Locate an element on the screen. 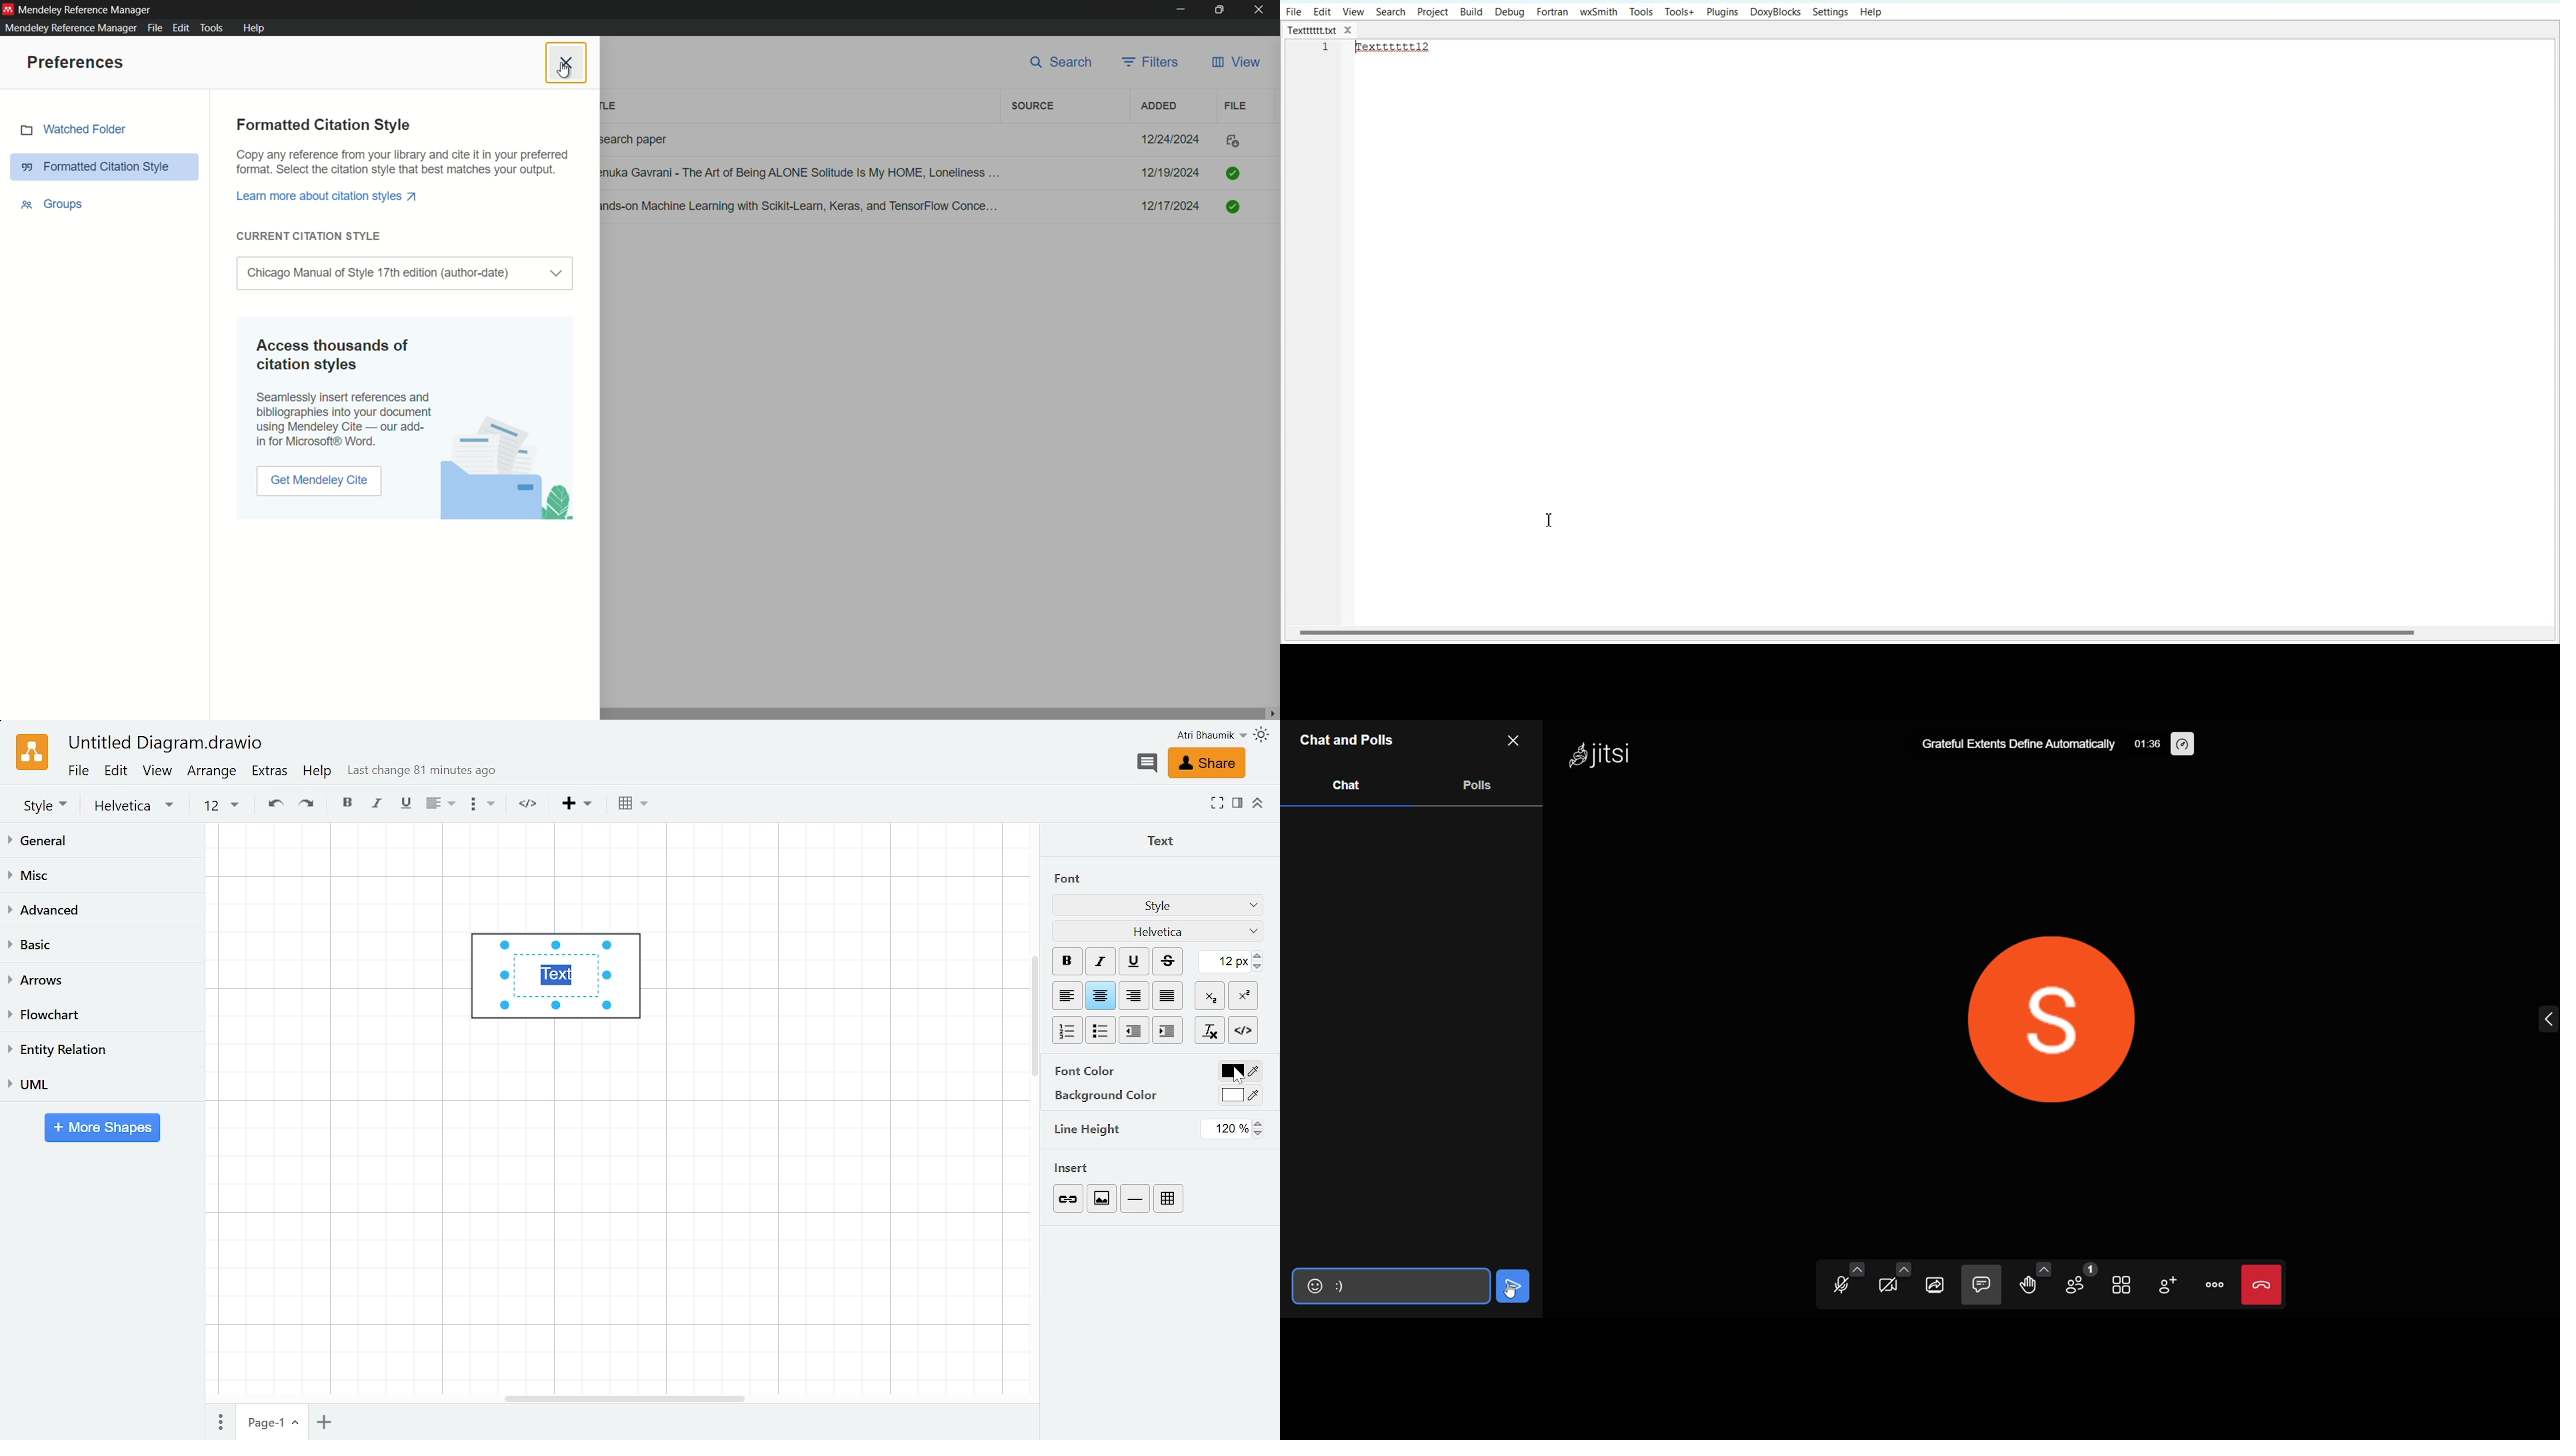 This screenshot has height=1456, width=2576. more is located at coordinates (2216, 1284).